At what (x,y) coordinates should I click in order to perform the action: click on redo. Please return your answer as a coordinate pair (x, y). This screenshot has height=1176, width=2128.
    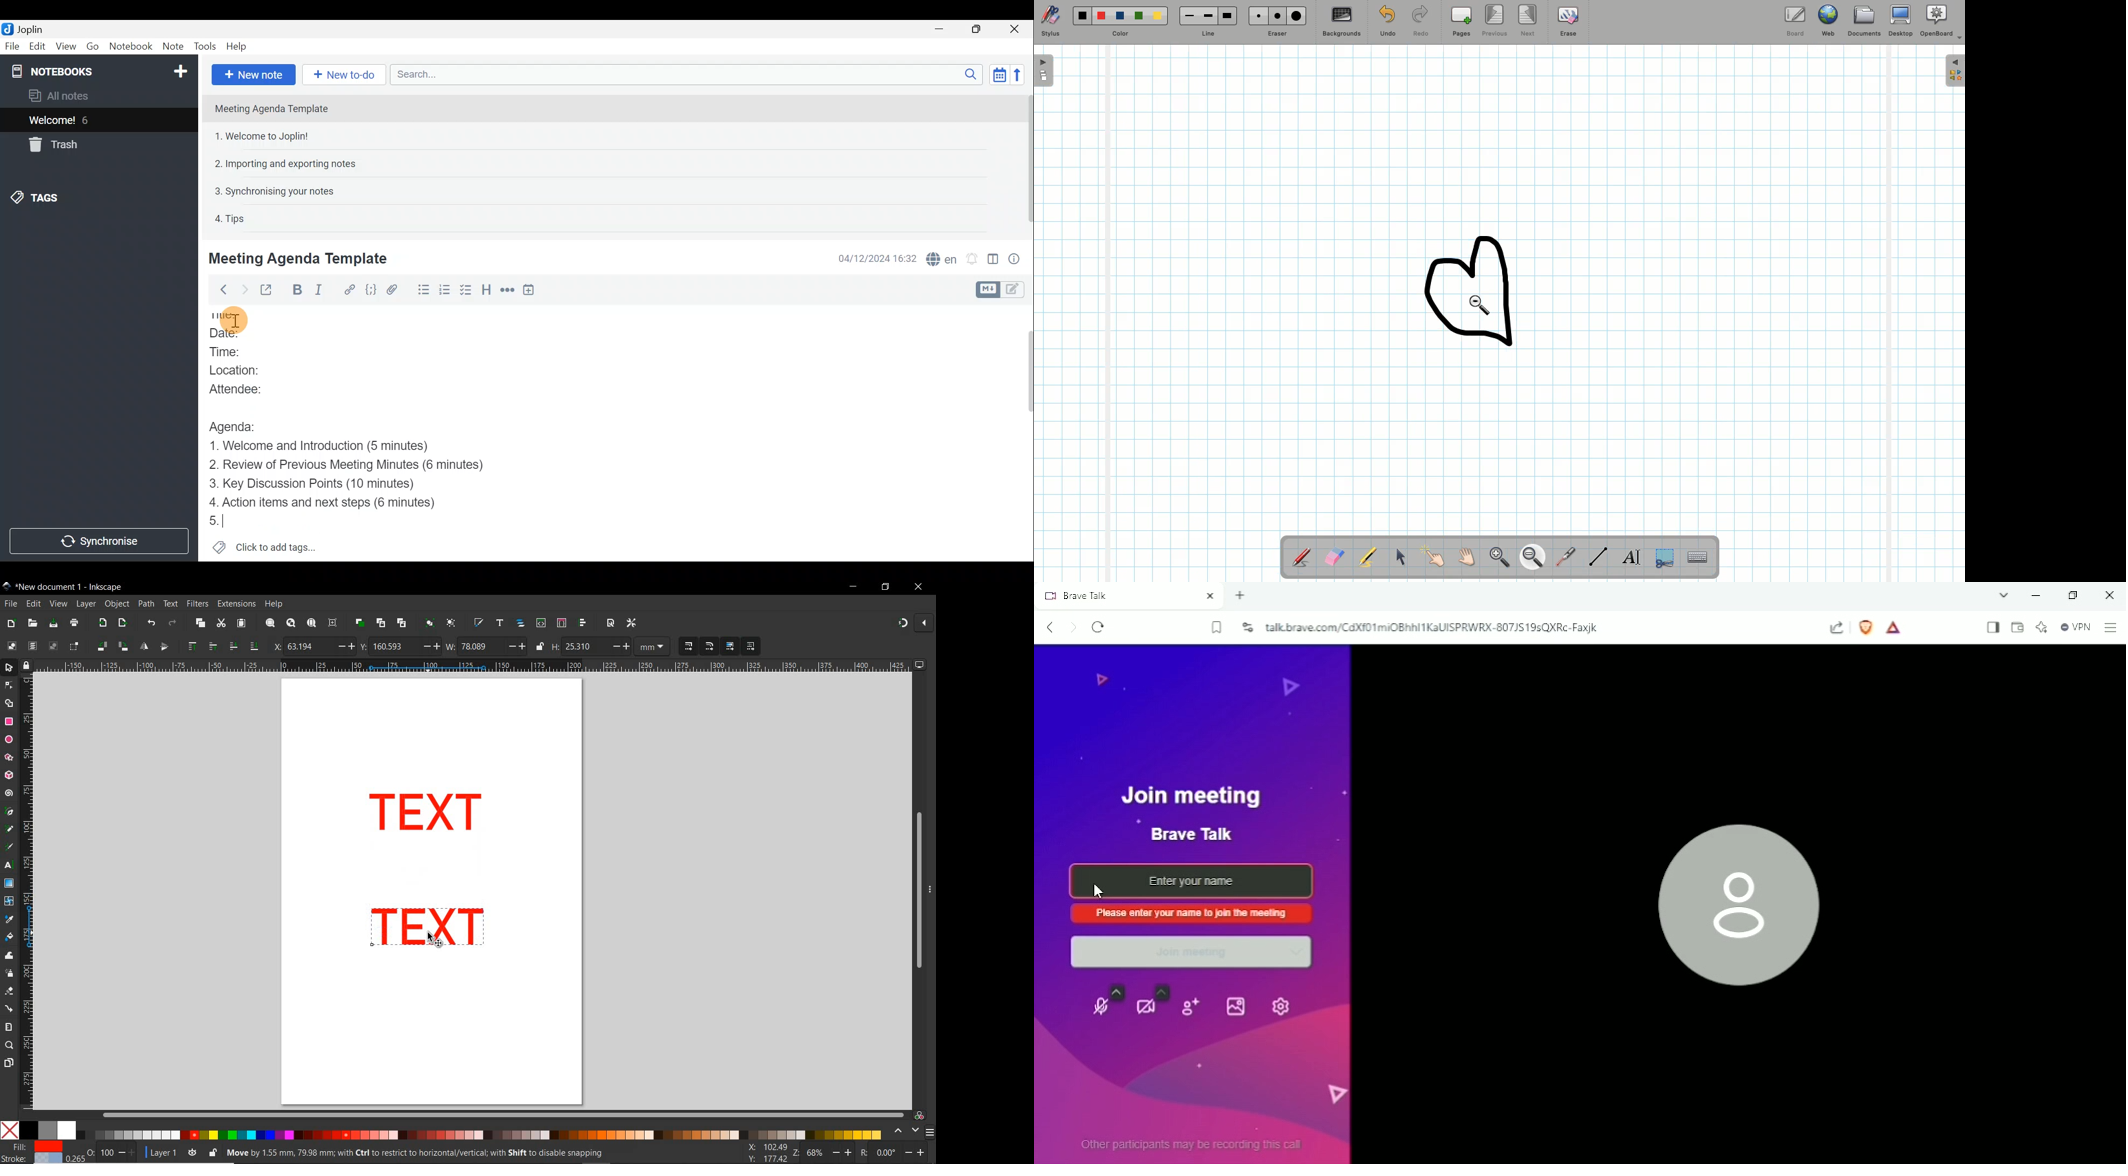
    Looking at the image, I should click on (172, 623).